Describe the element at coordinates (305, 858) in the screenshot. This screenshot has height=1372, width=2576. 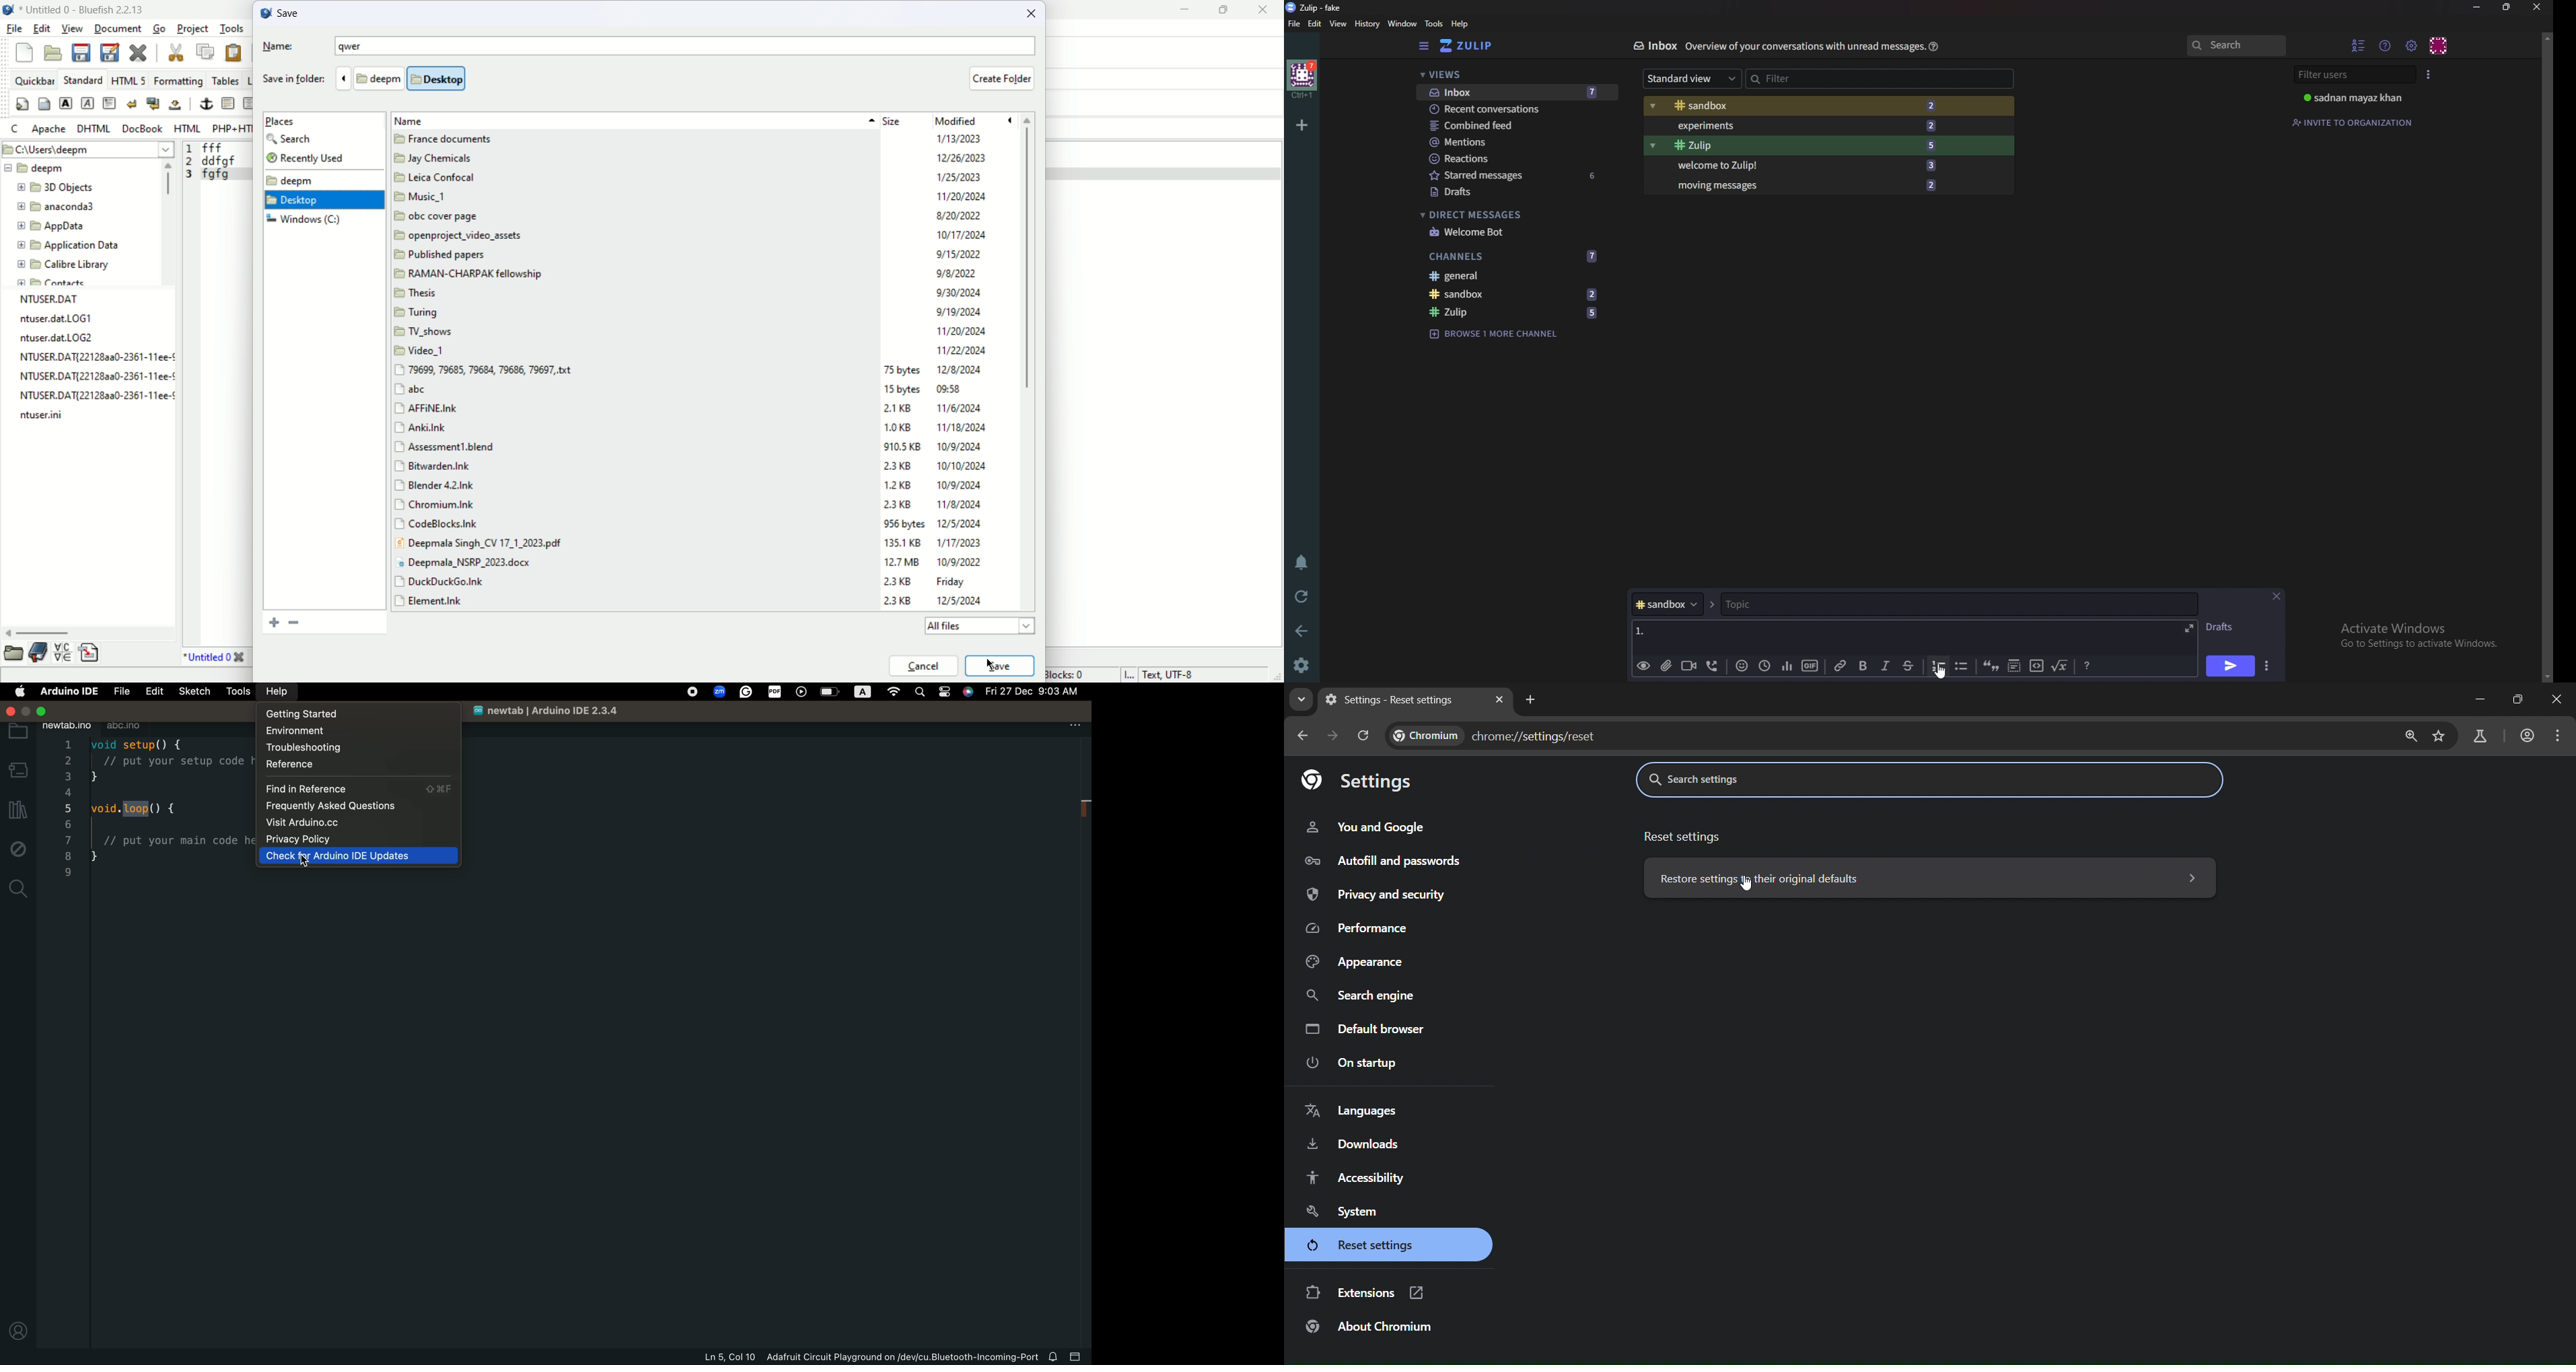
I see `cursor` at that location.